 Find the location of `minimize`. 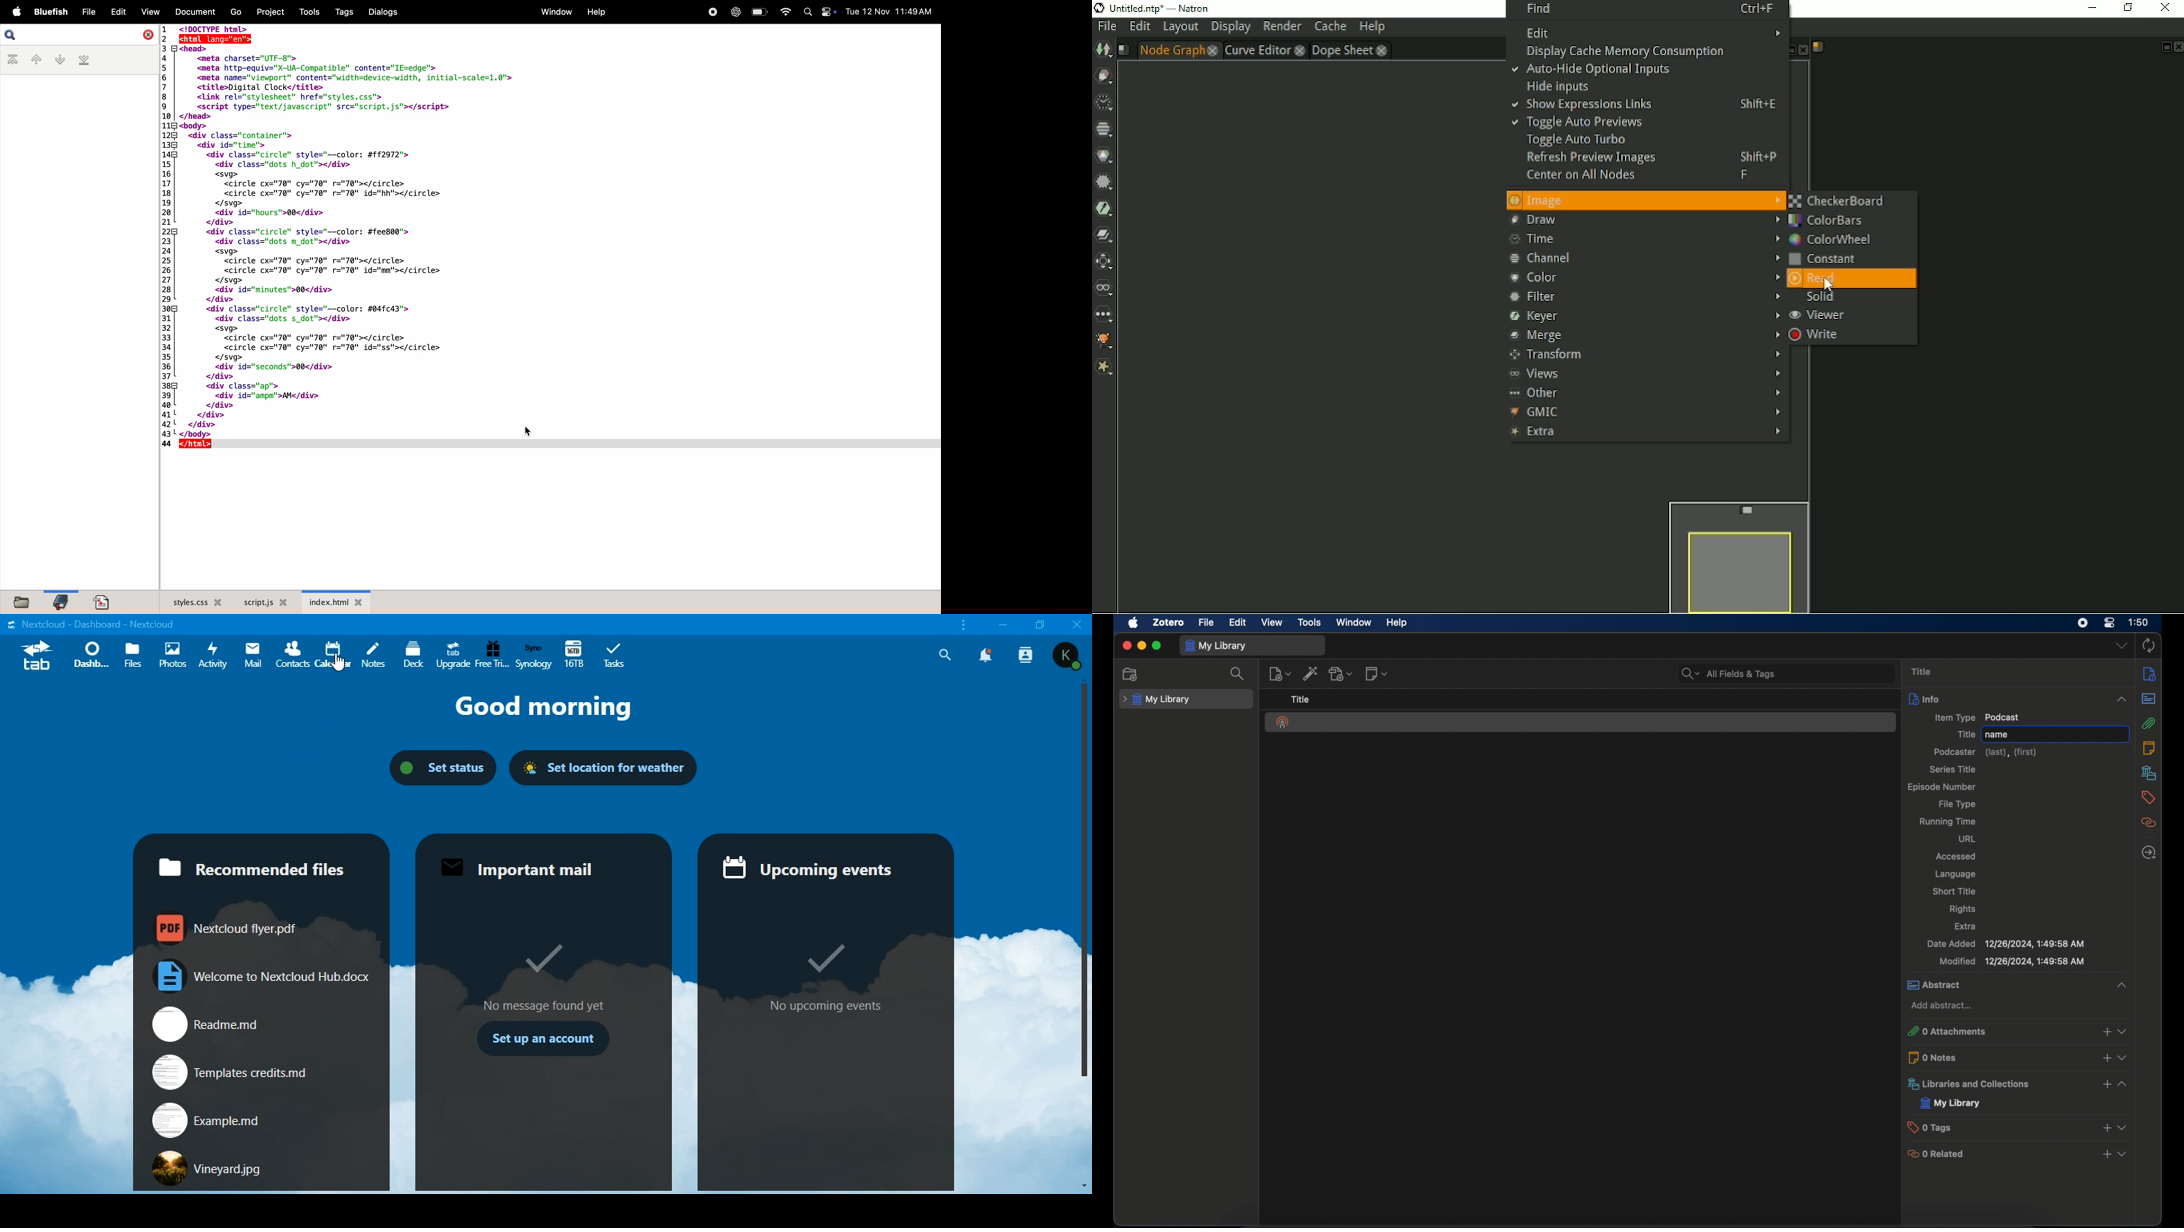

minimize is located at coordinates (1005, 626).